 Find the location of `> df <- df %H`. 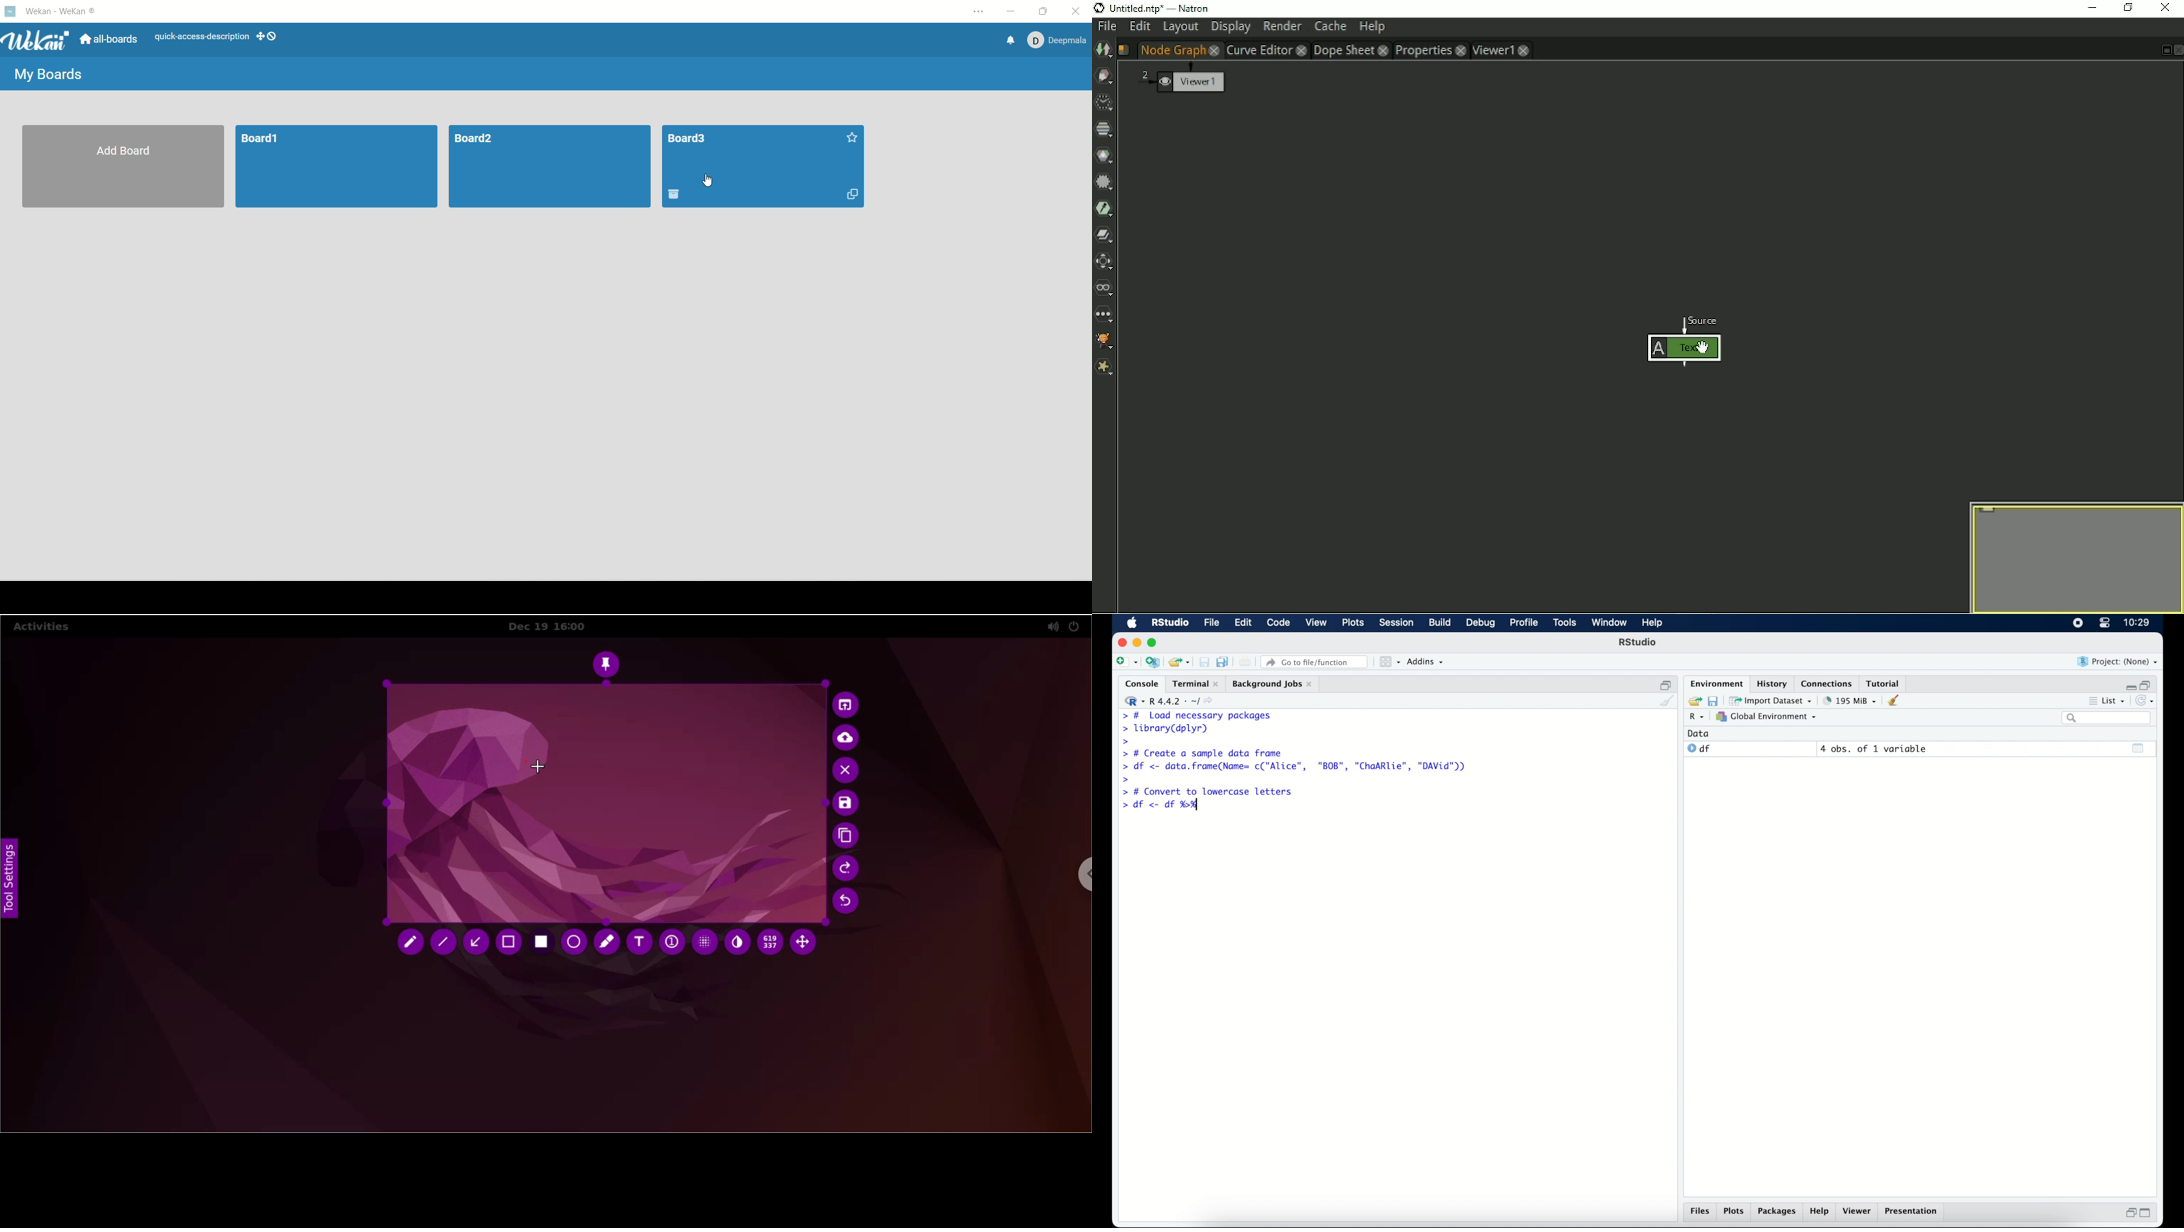

> df <- df %H is located at coordinates (1164, 806).